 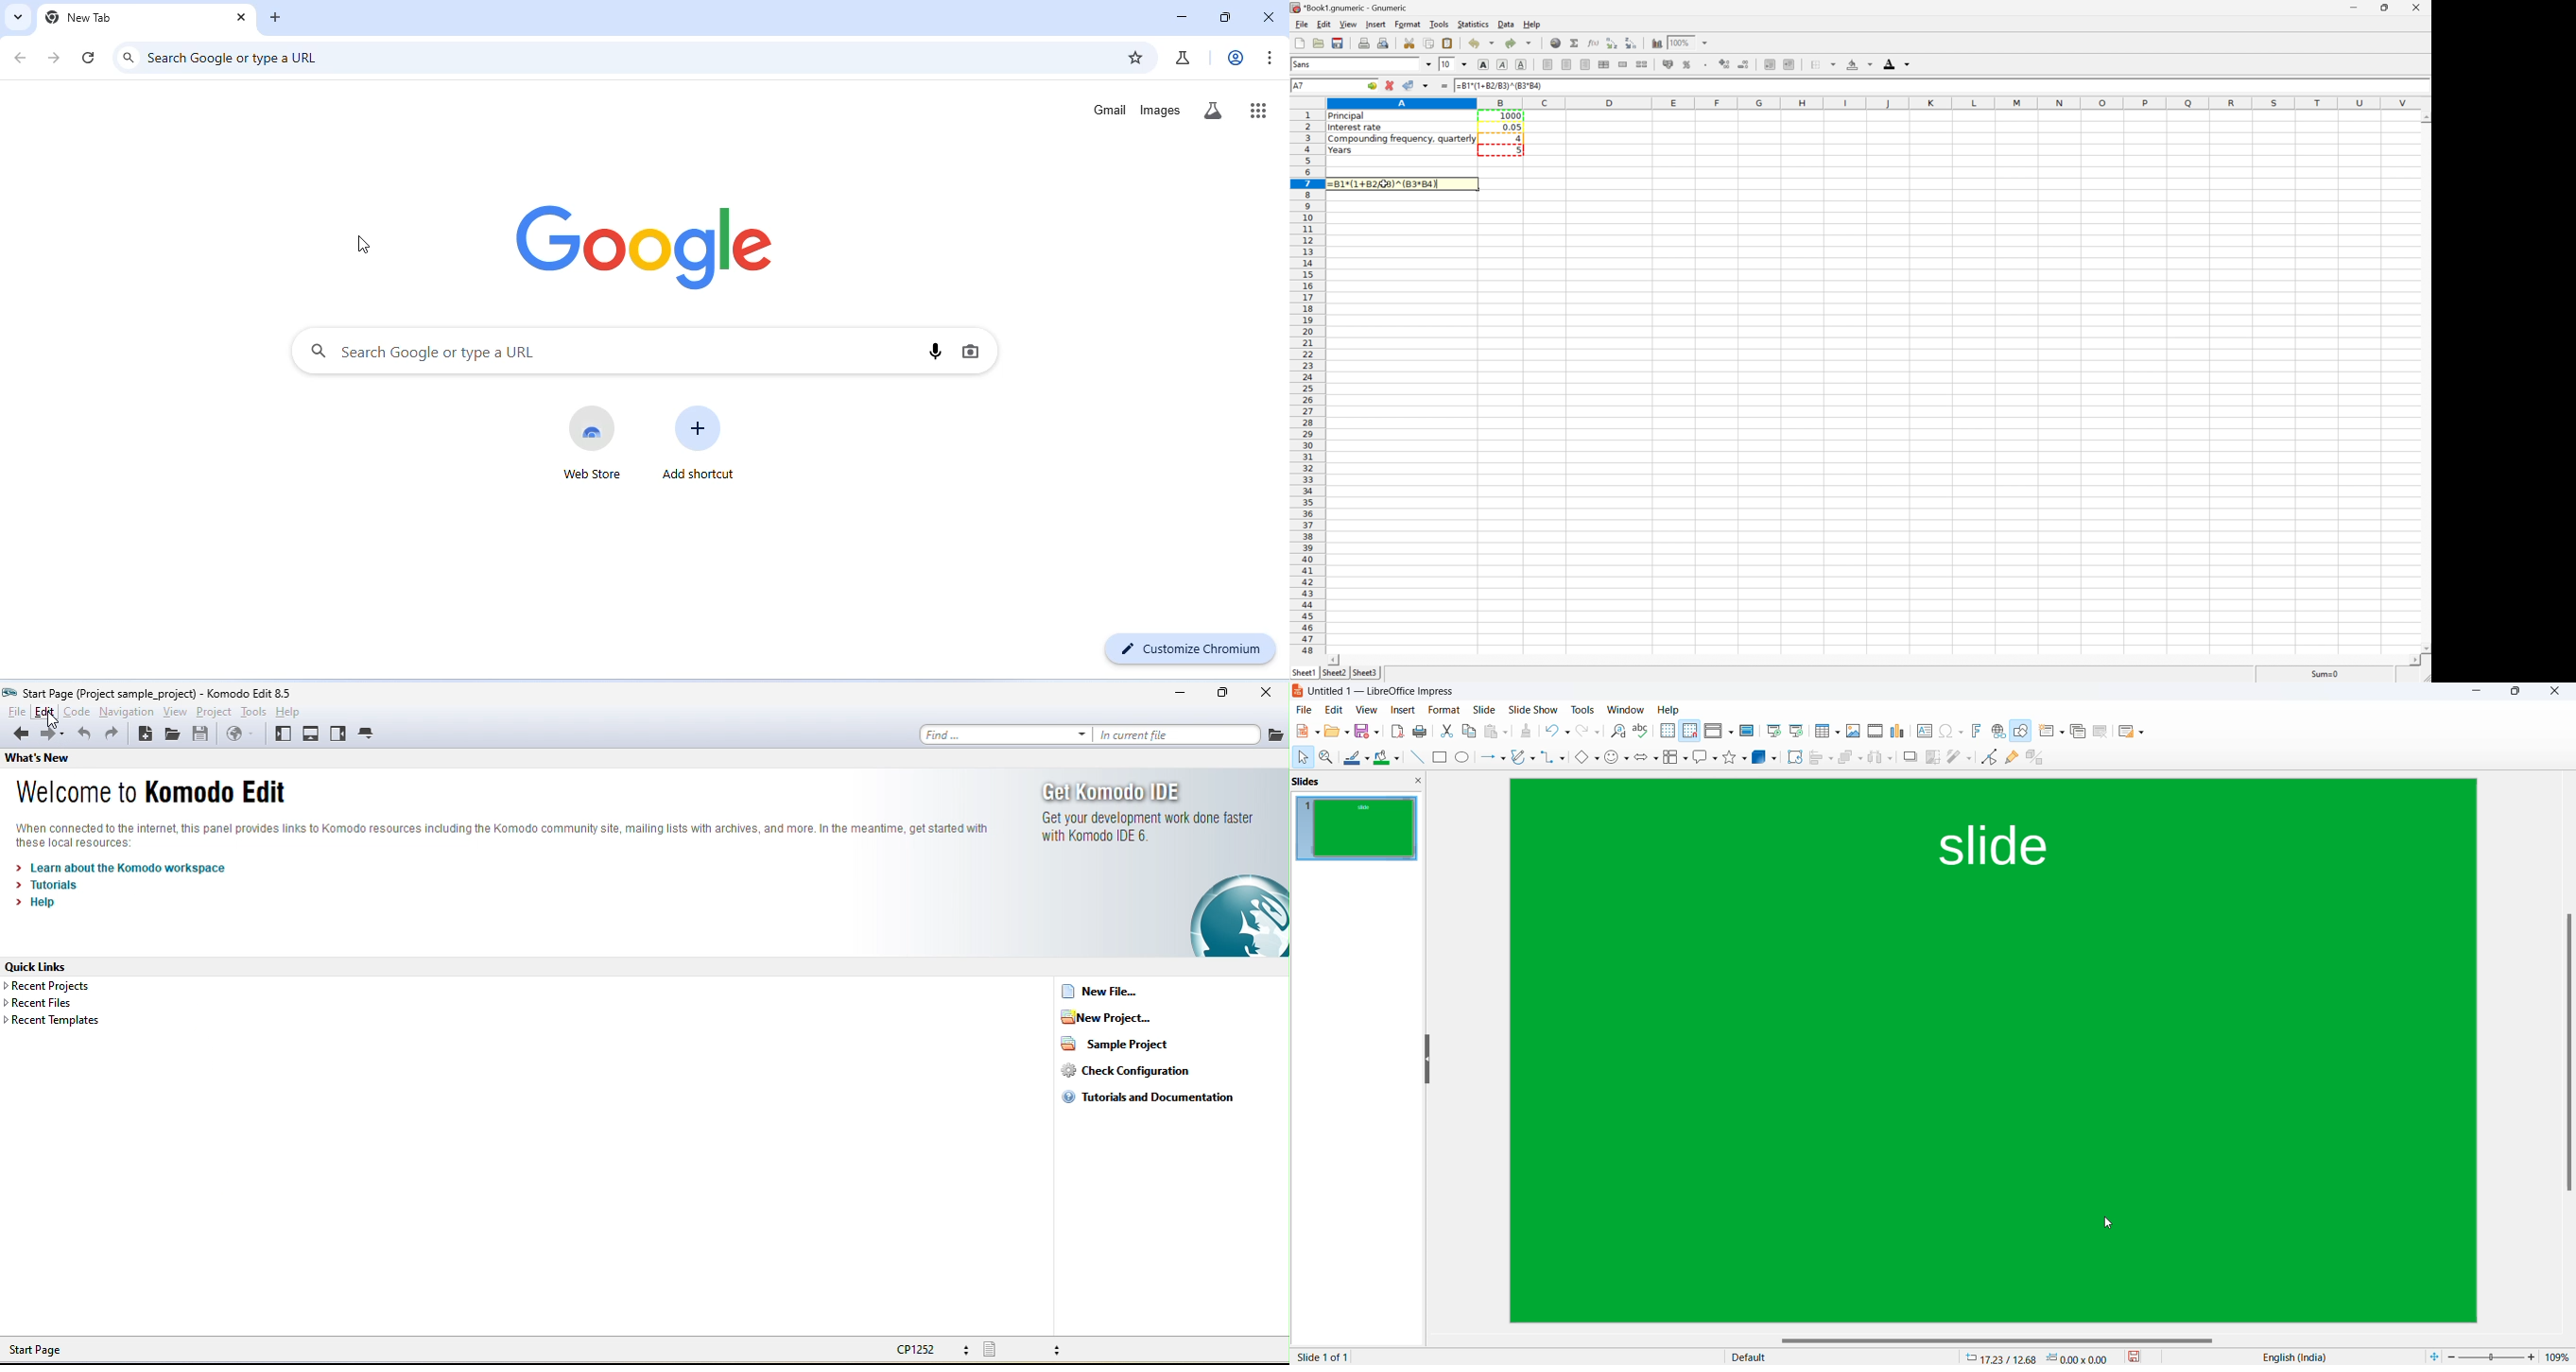 I want to click on file option, so click(x=1337, y=732).